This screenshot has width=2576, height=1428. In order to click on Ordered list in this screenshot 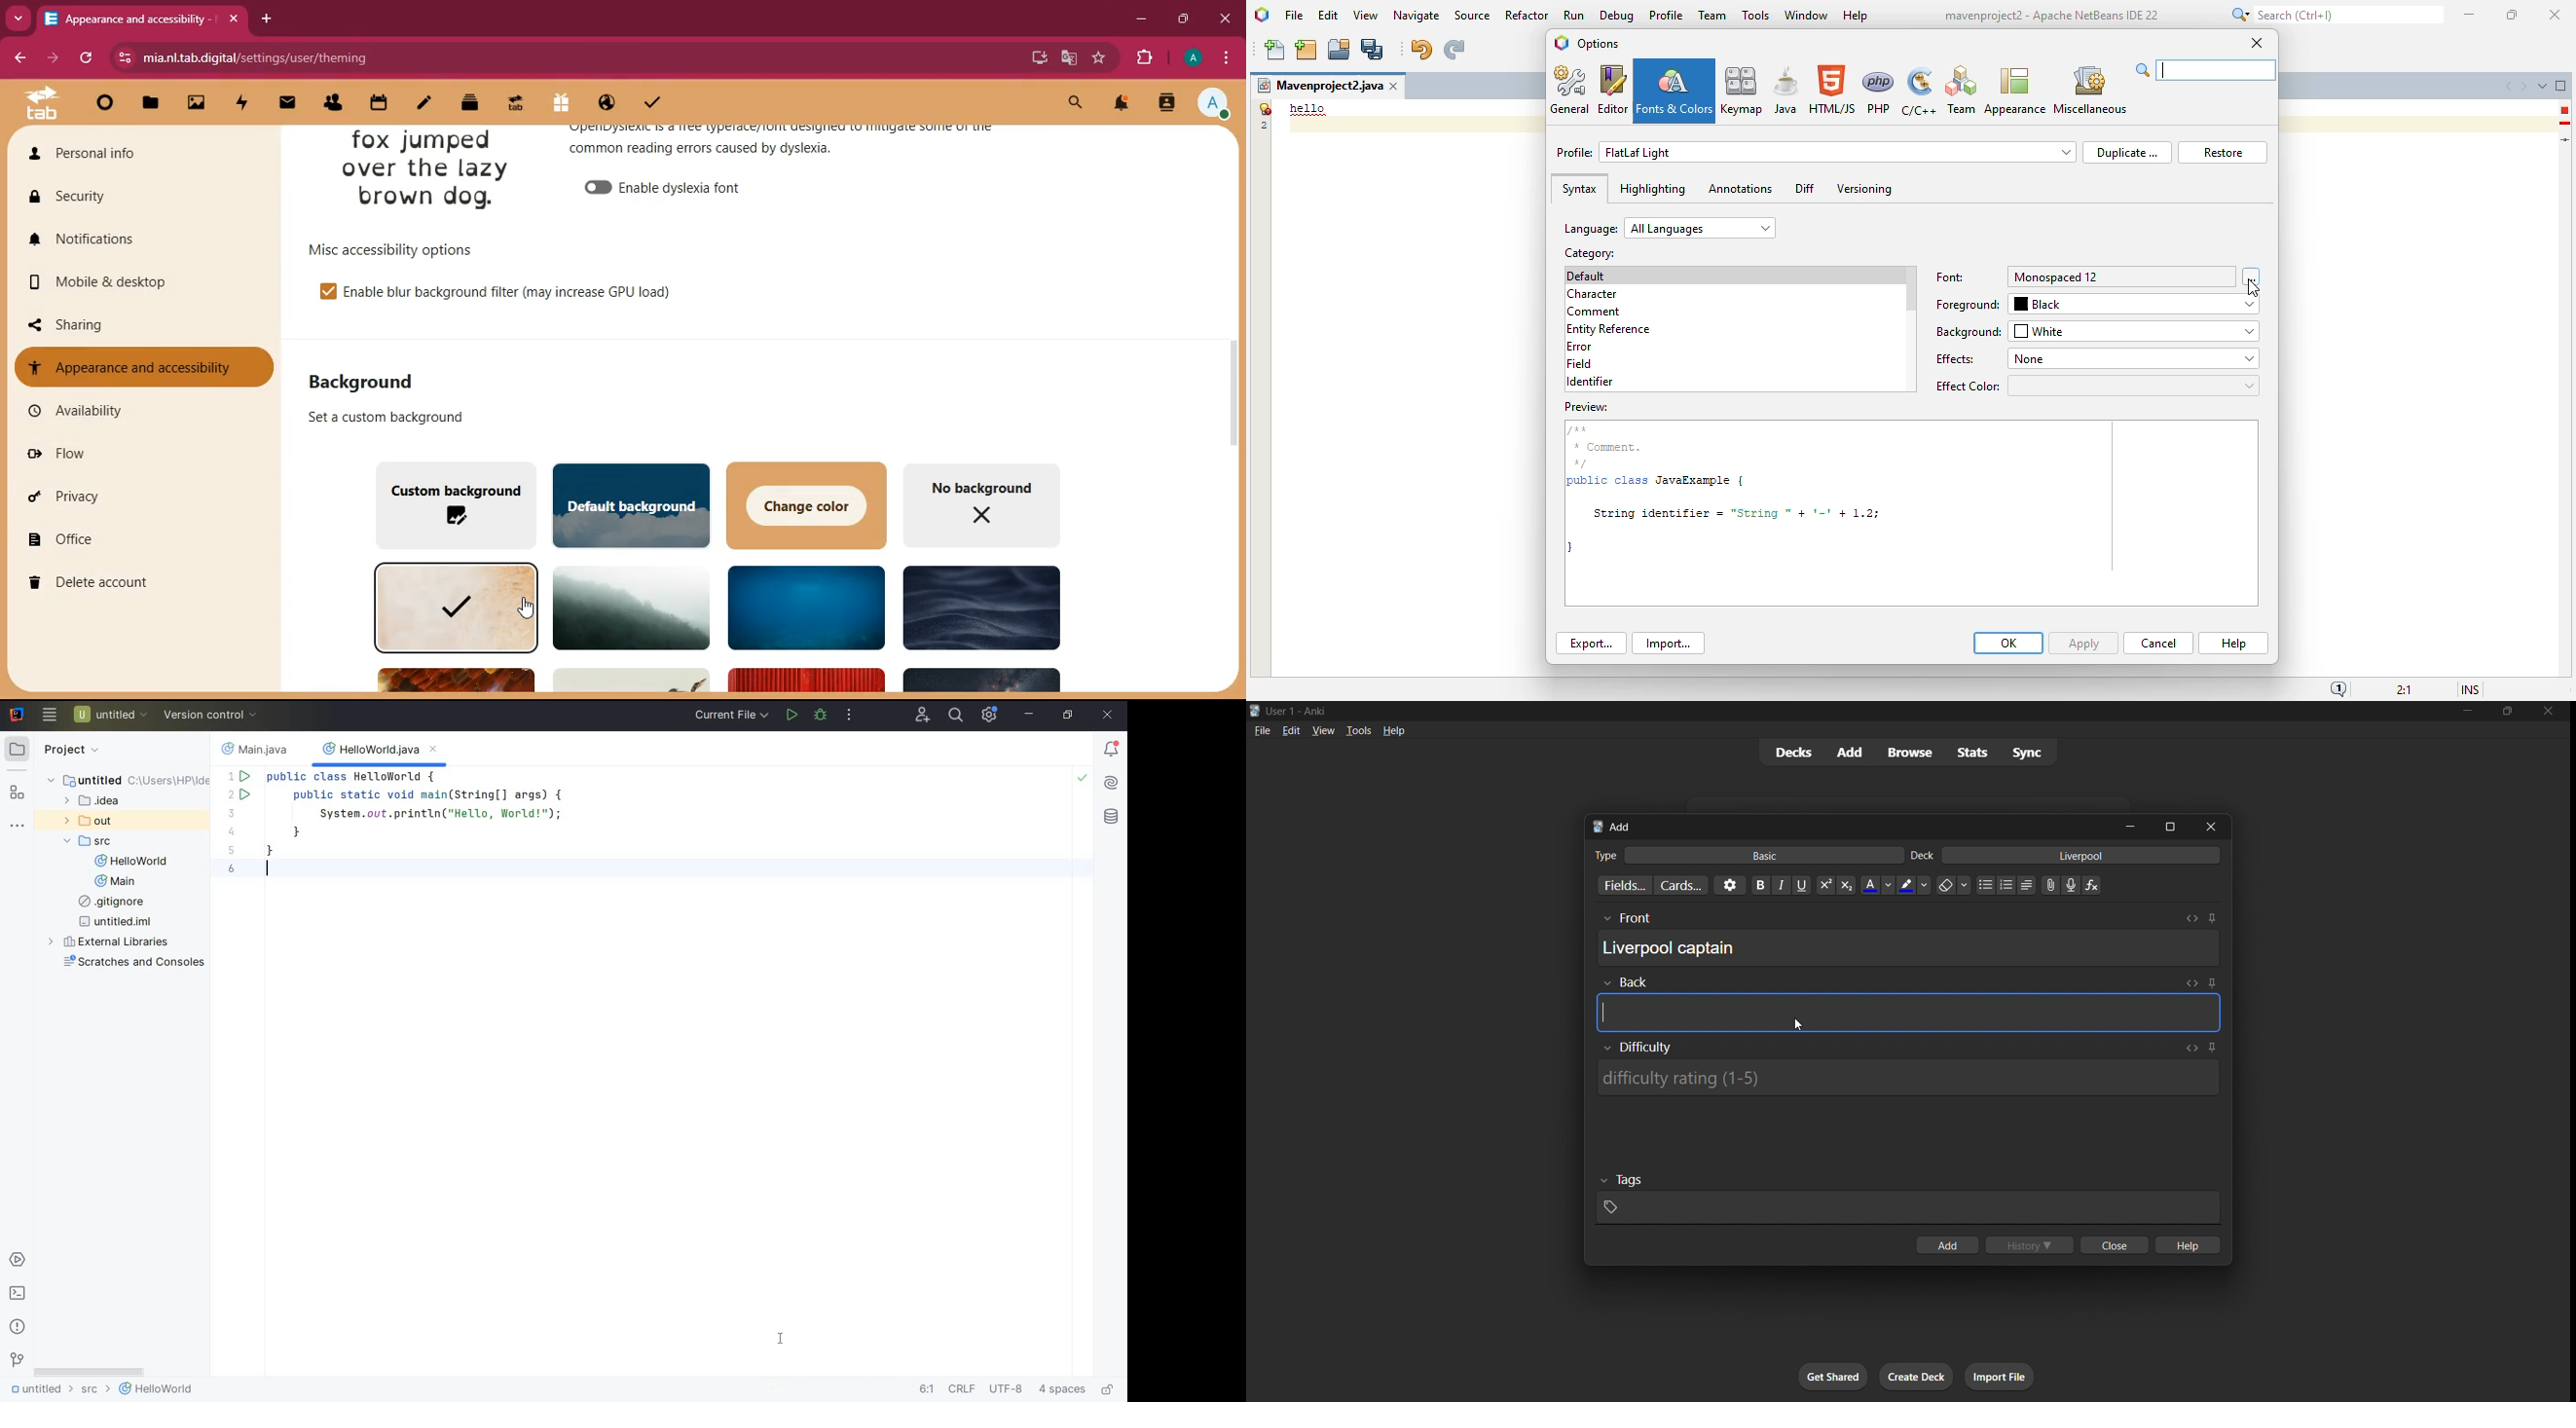, I will do `click(2006, 885)`.